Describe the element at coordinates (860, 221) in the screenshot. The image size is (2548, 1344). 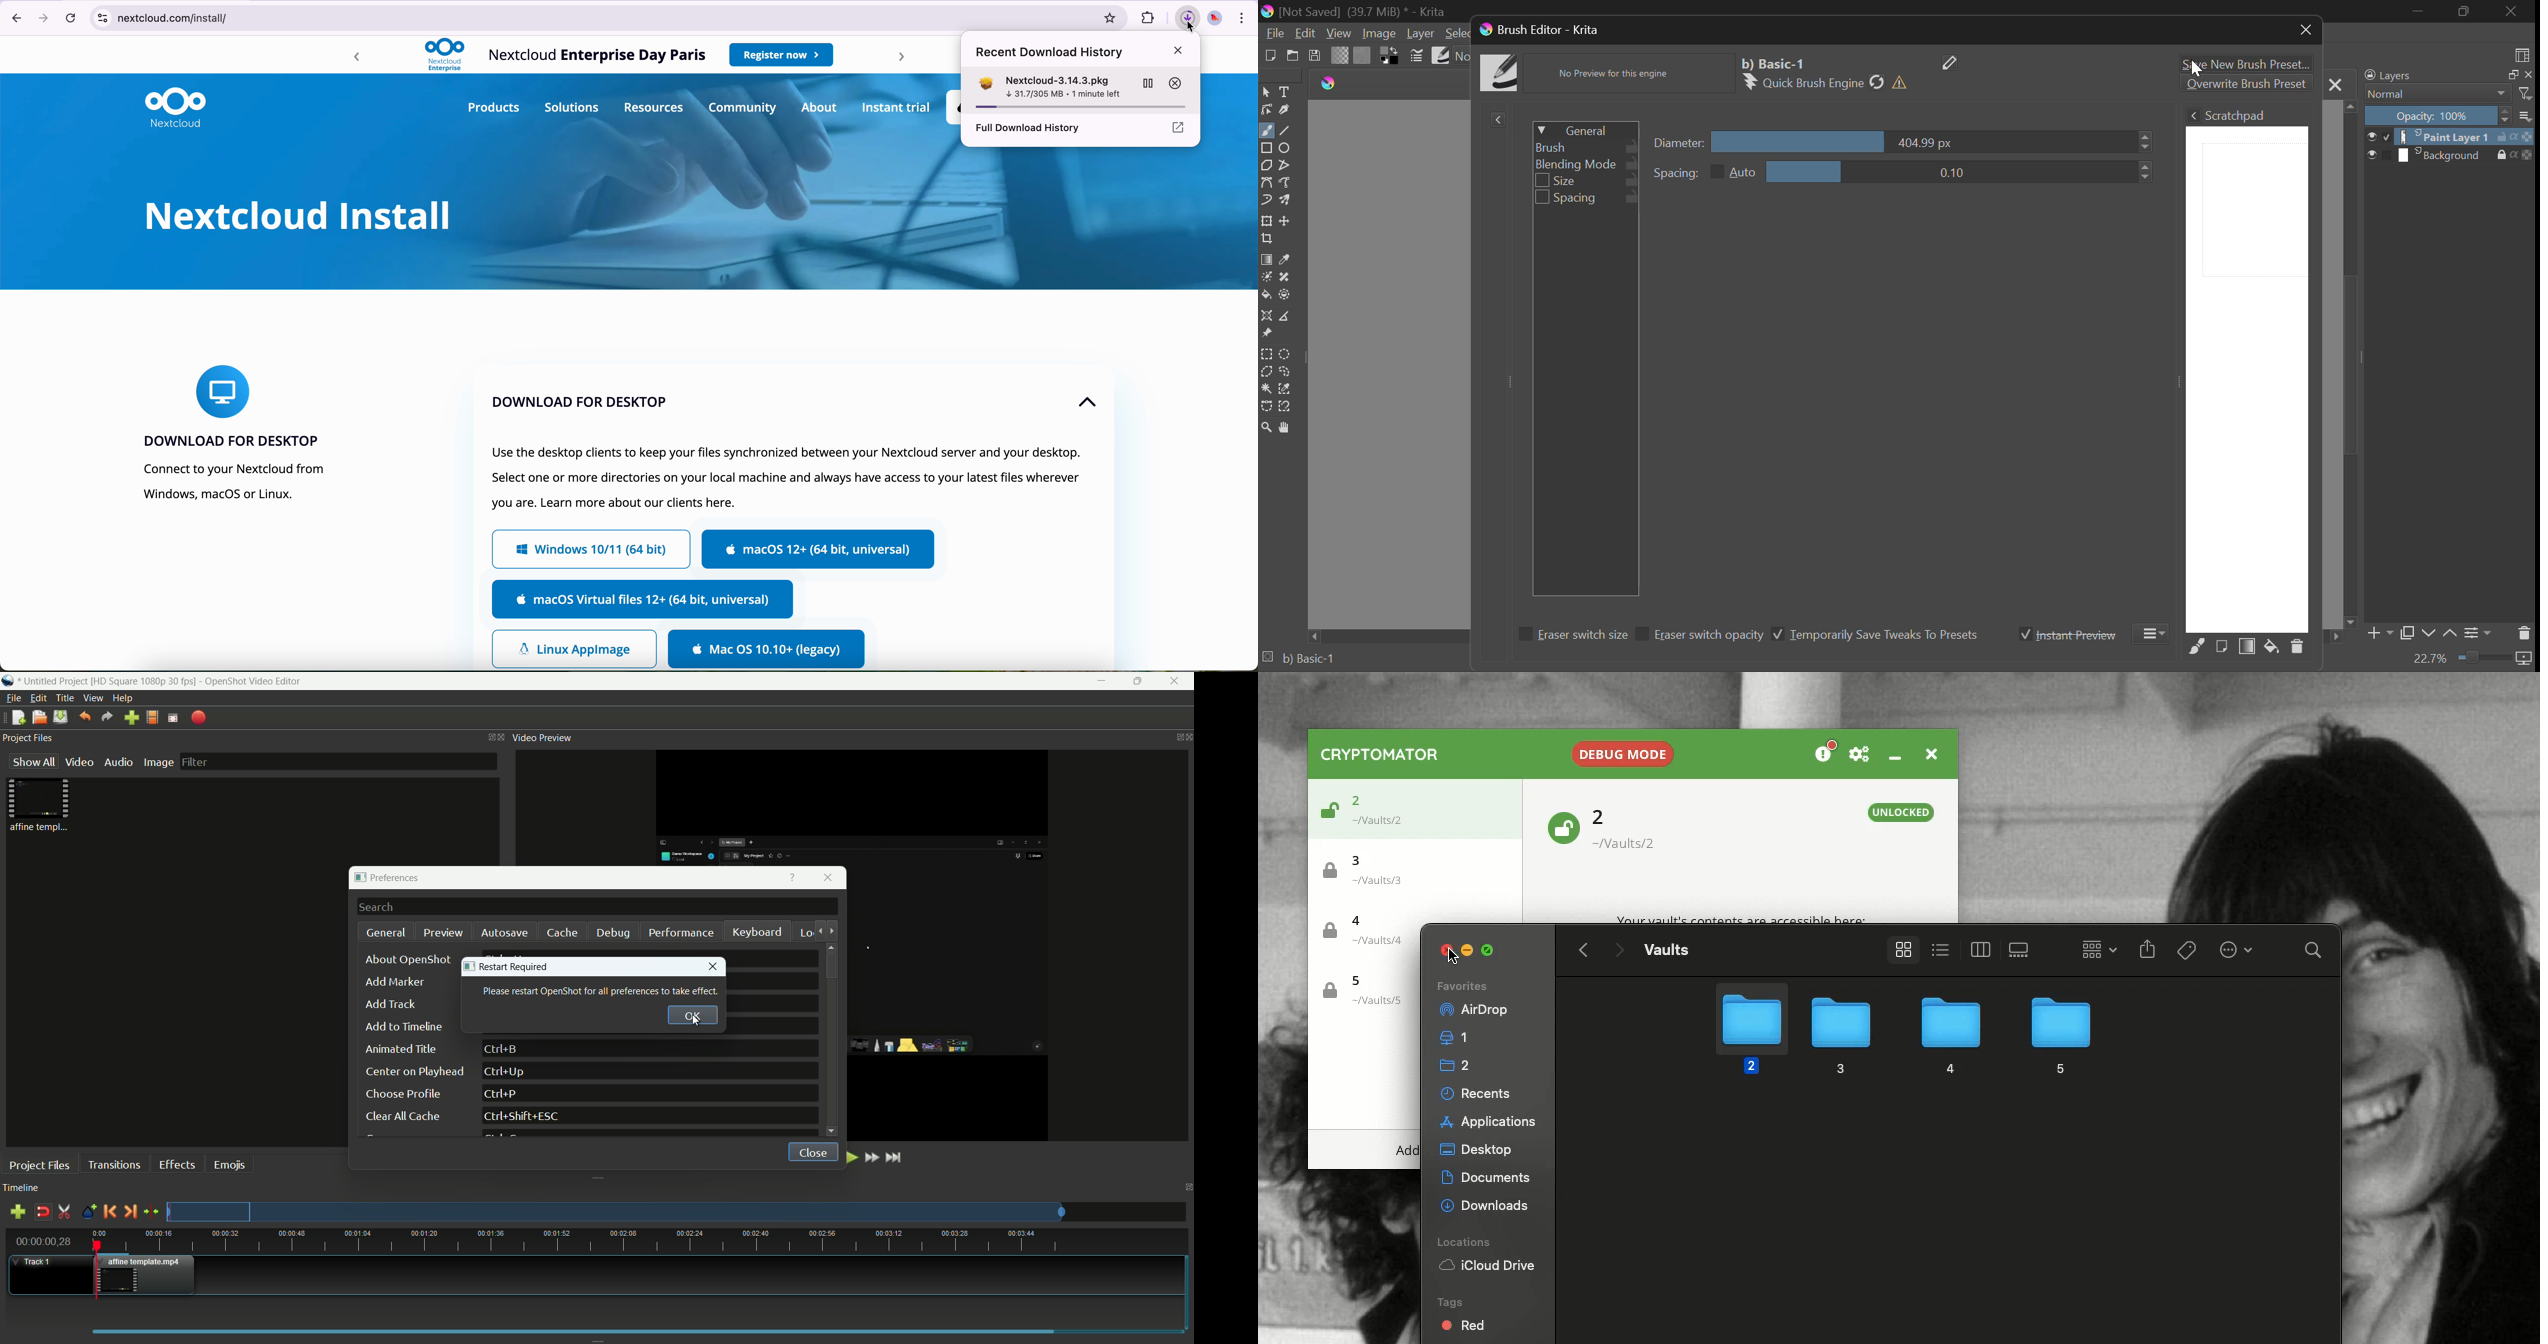
I see `image of background` at that location.